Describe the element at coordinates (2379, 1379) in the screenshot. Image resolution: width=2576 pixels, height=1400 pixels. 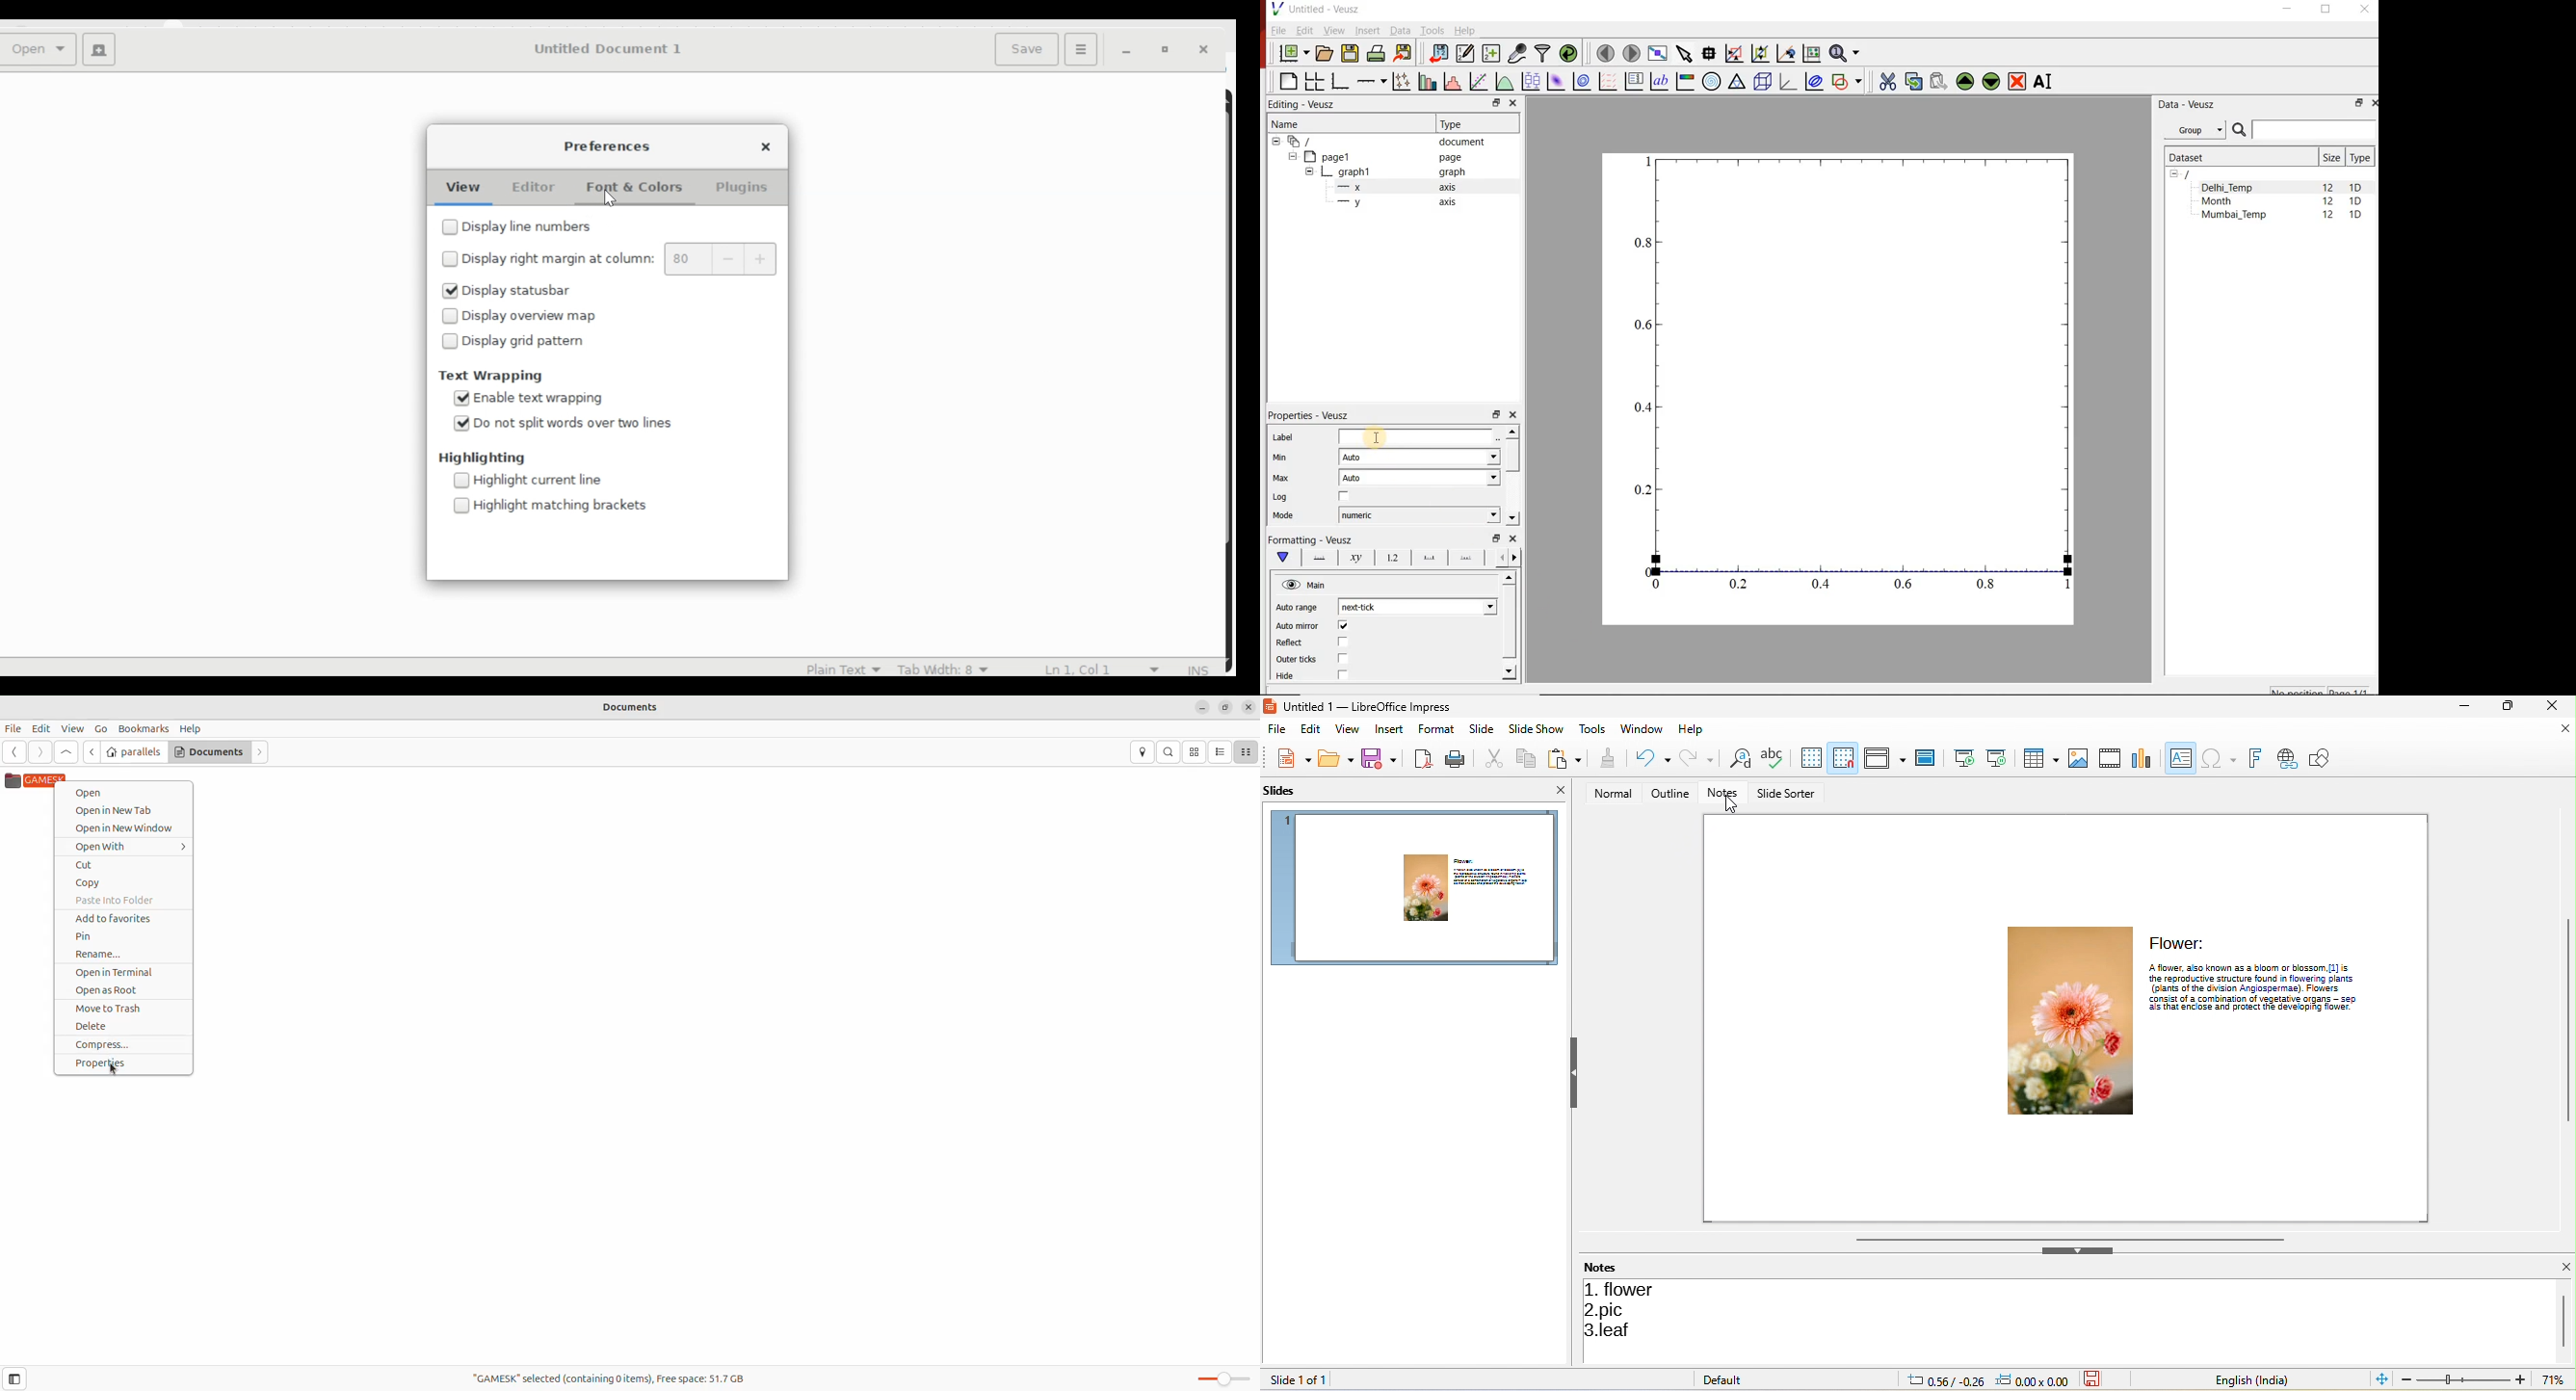
I see `fit slide to current window` at that location.